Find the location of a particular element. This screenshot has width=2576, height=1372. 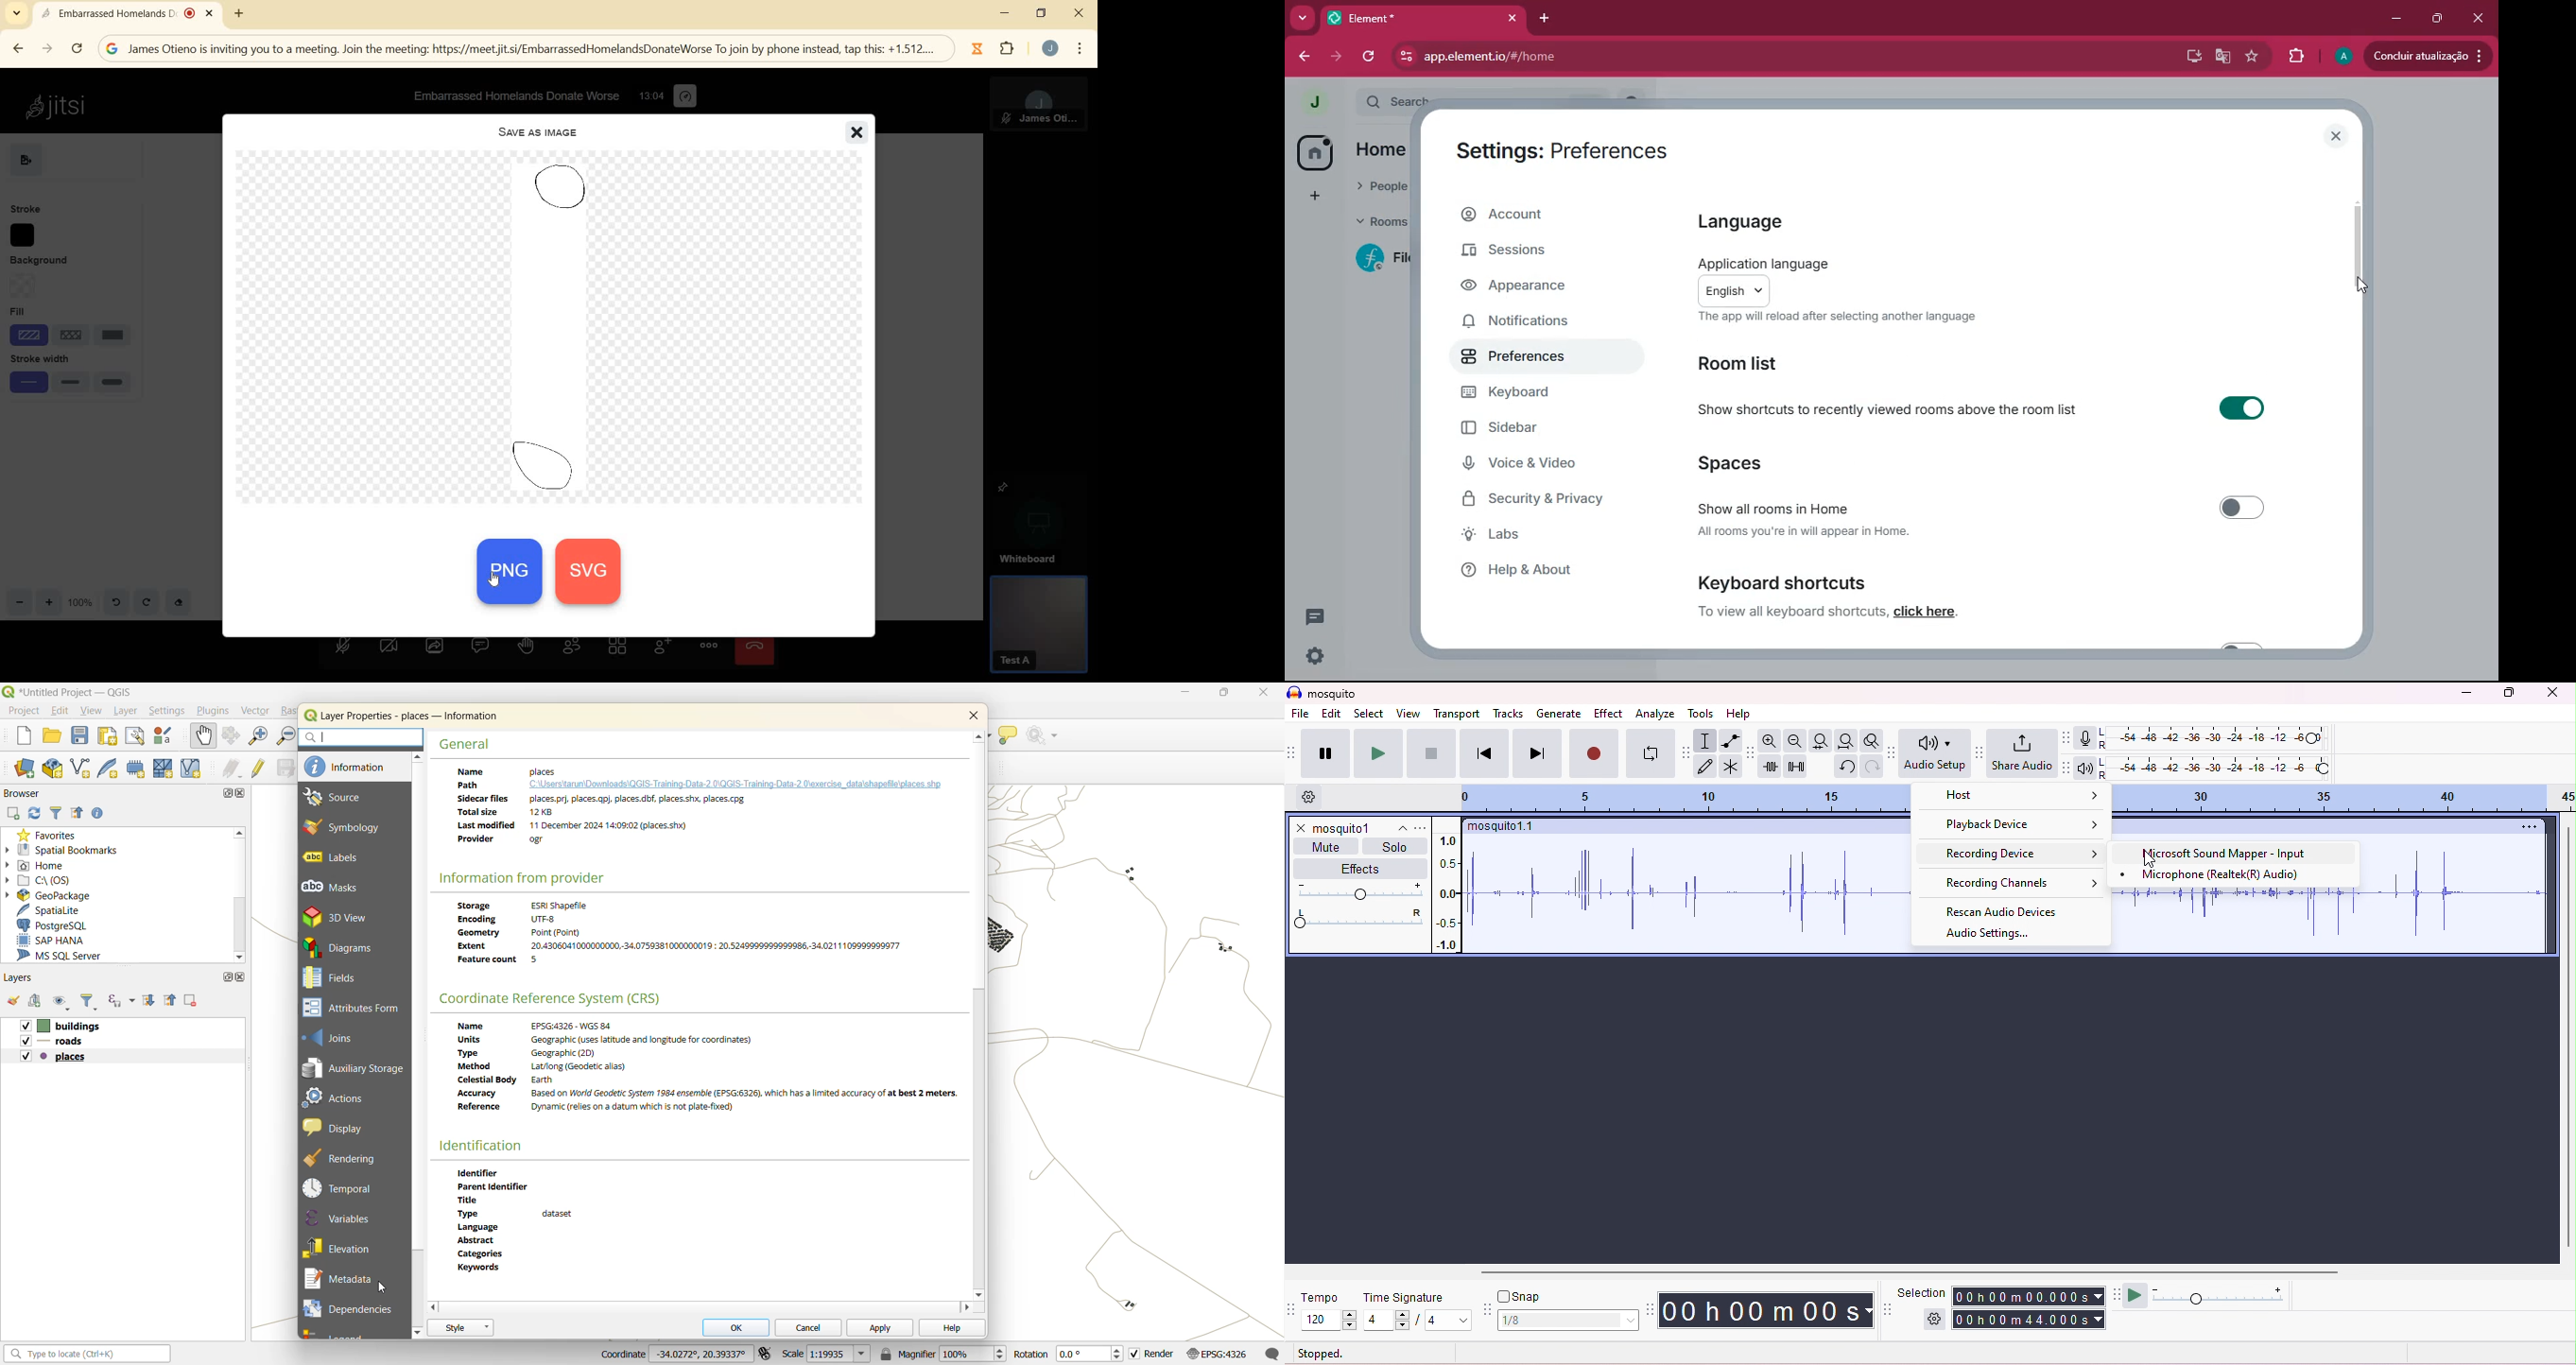

transport is located at coordinates (1459, 714).